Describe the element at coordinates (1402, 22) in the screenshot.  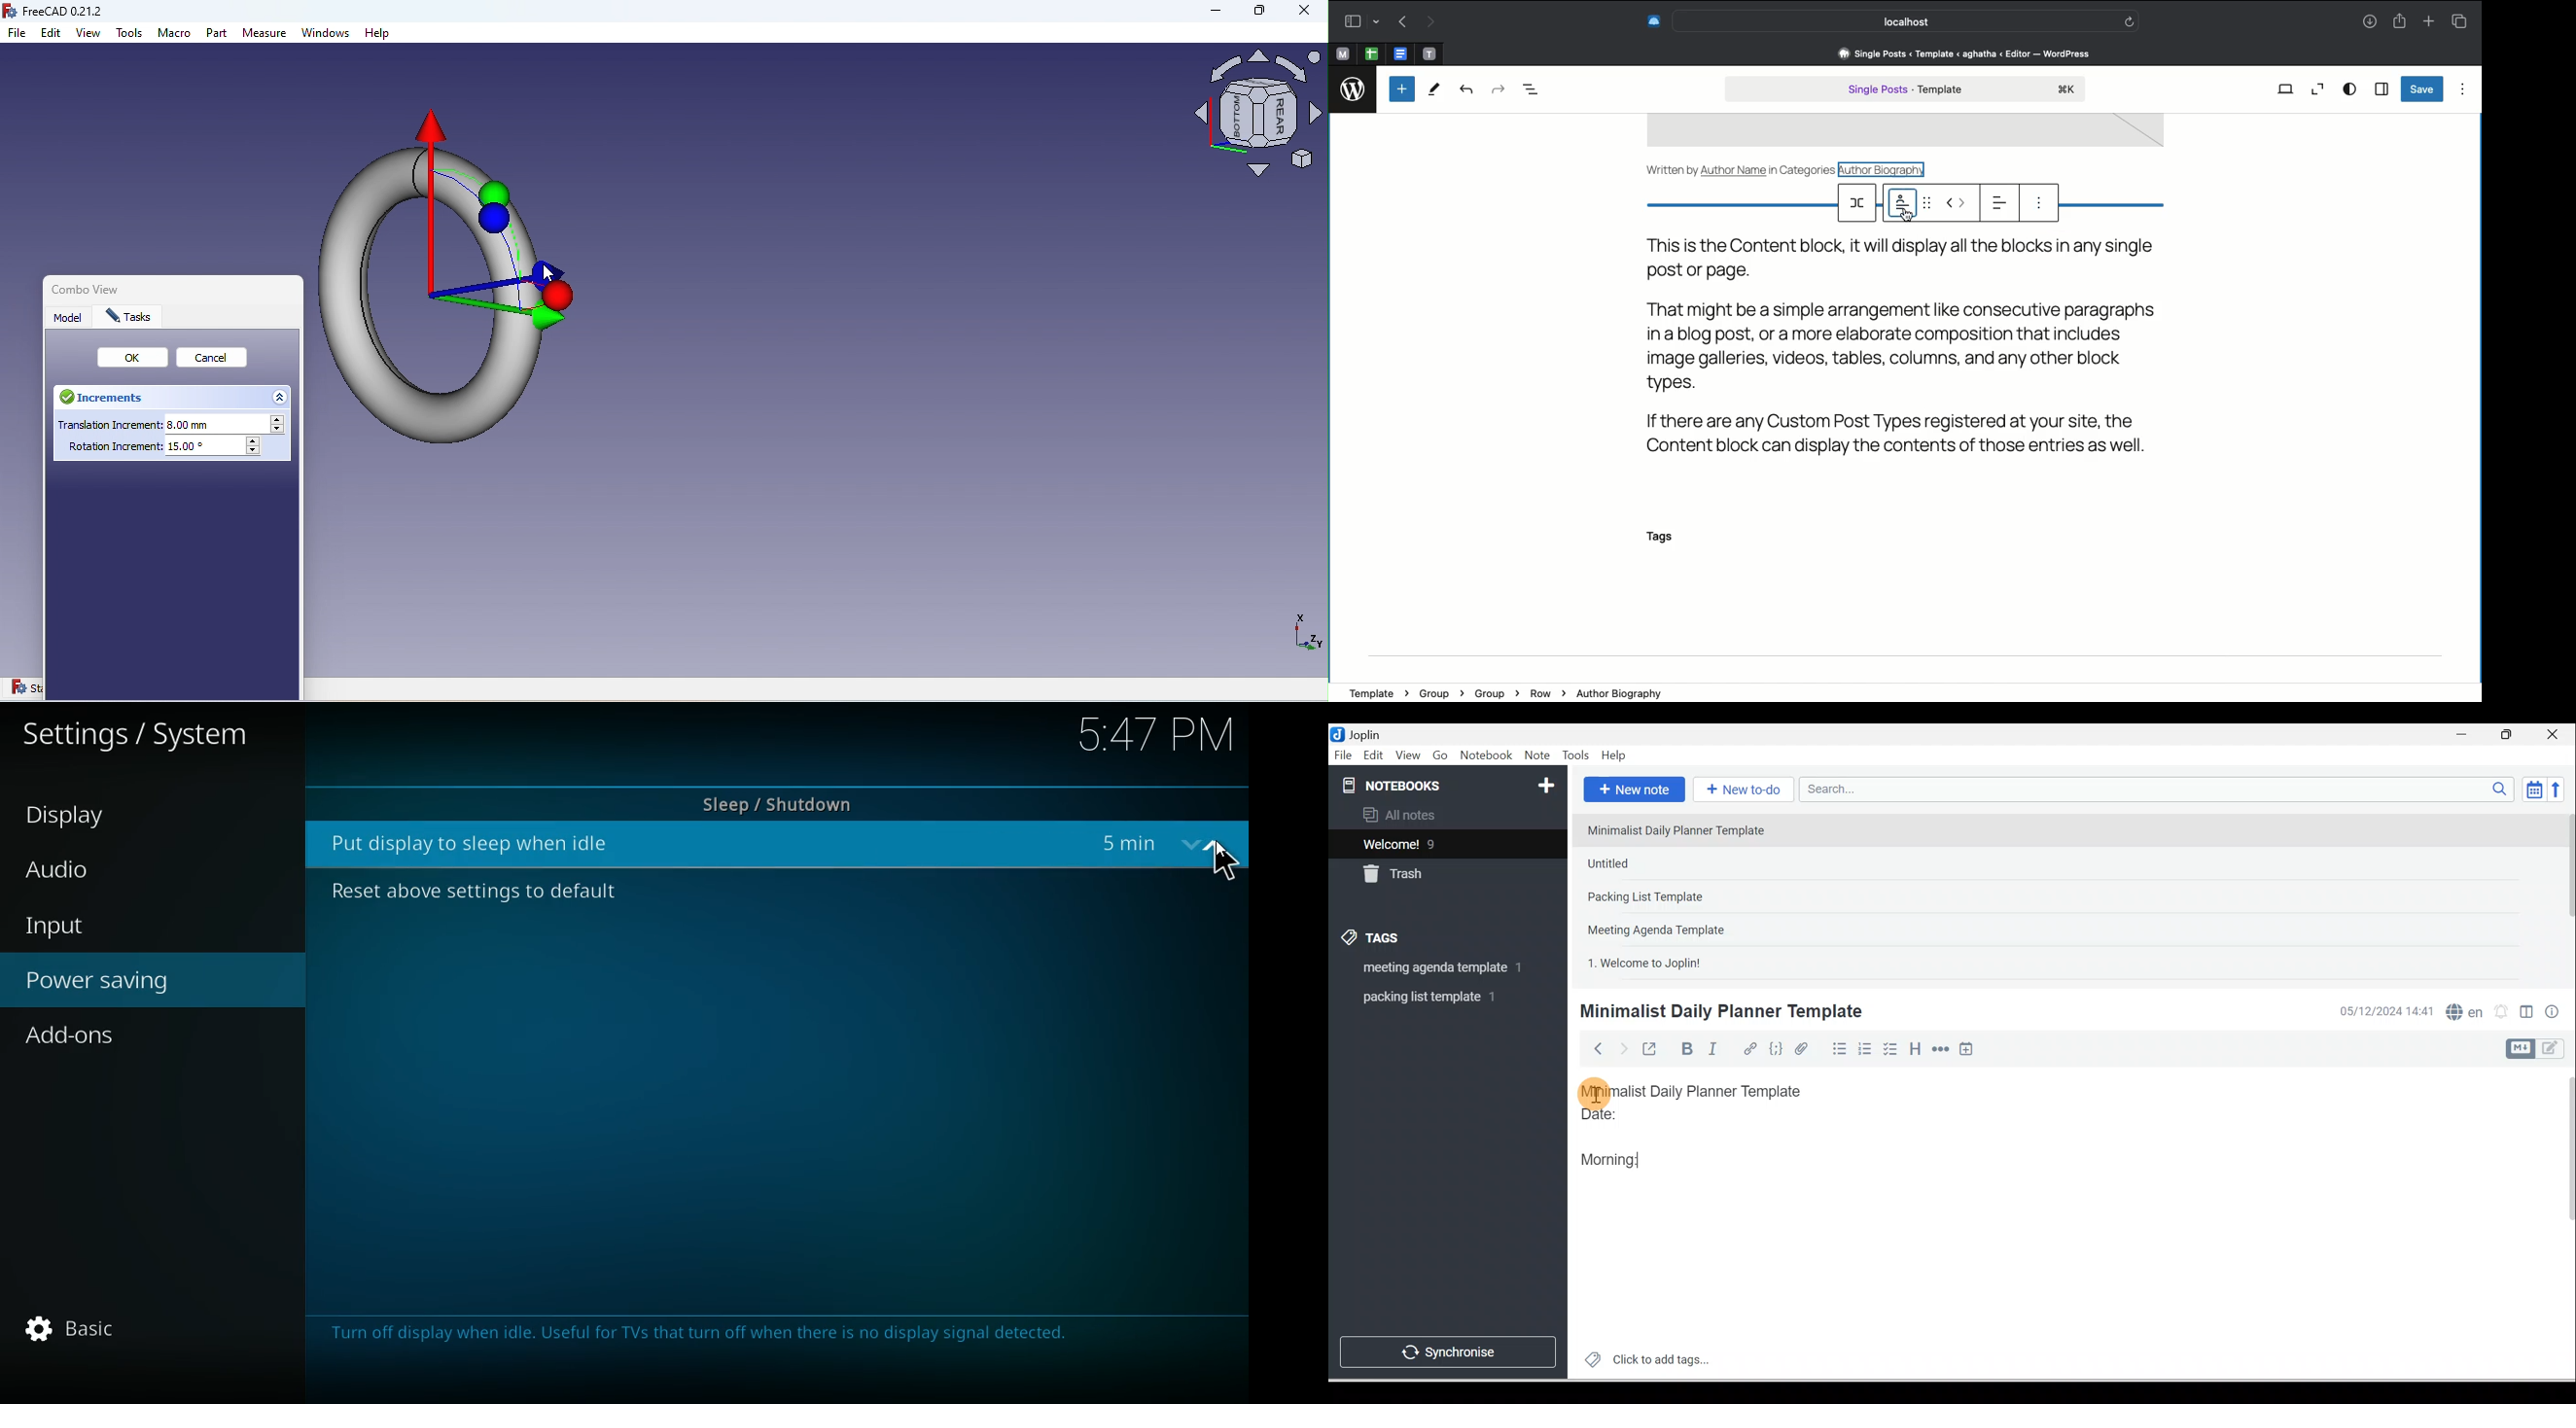
I see `Back` at that location.